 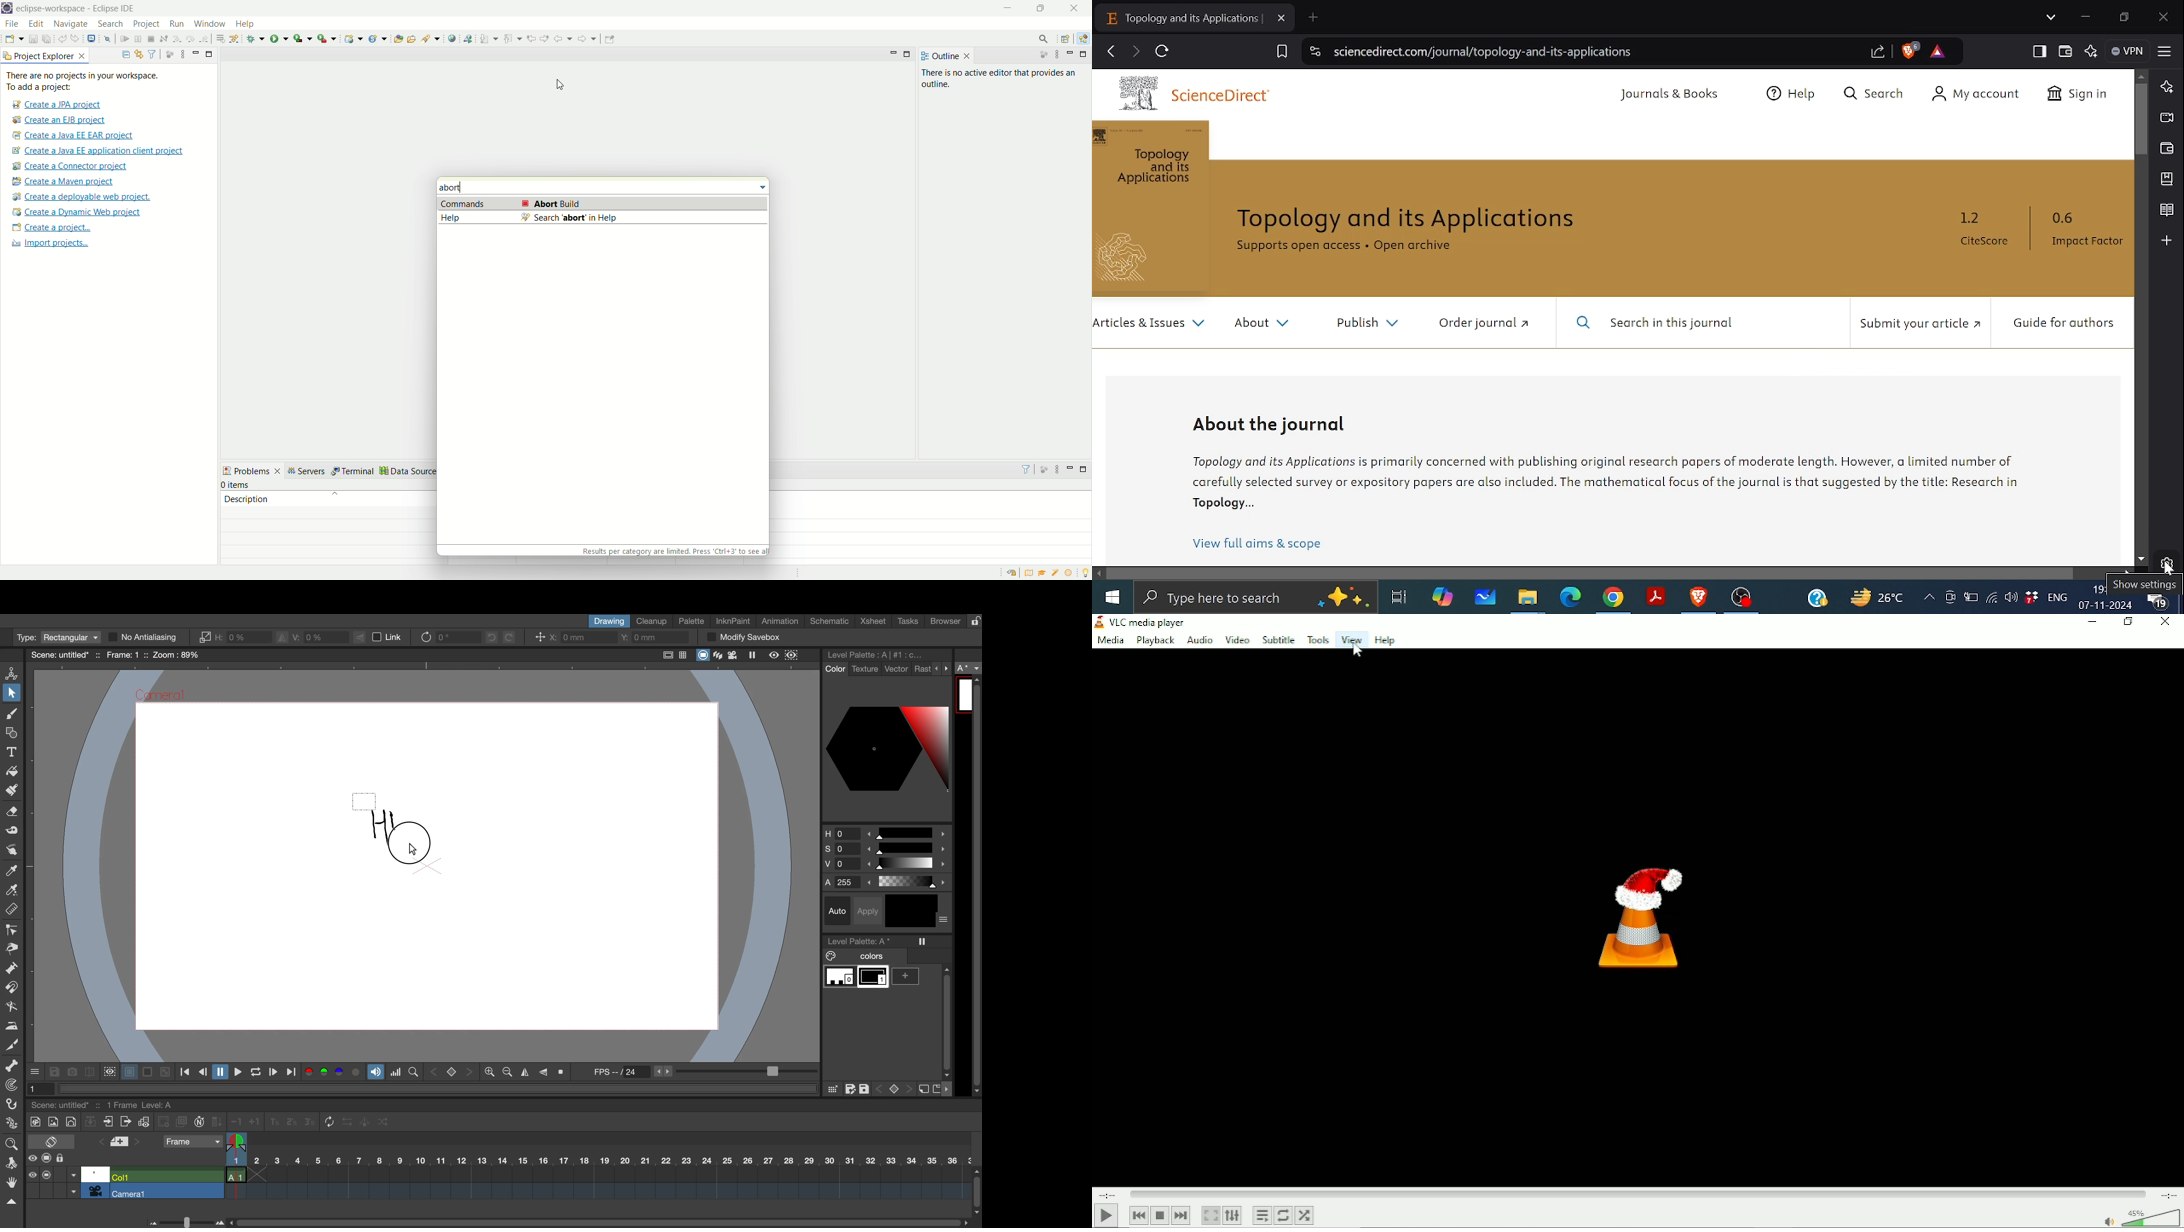 What do you see at coordinates (243, 1122) in the screenshot?
I see `increase decrease steps` at bounding box center [243, 1122].